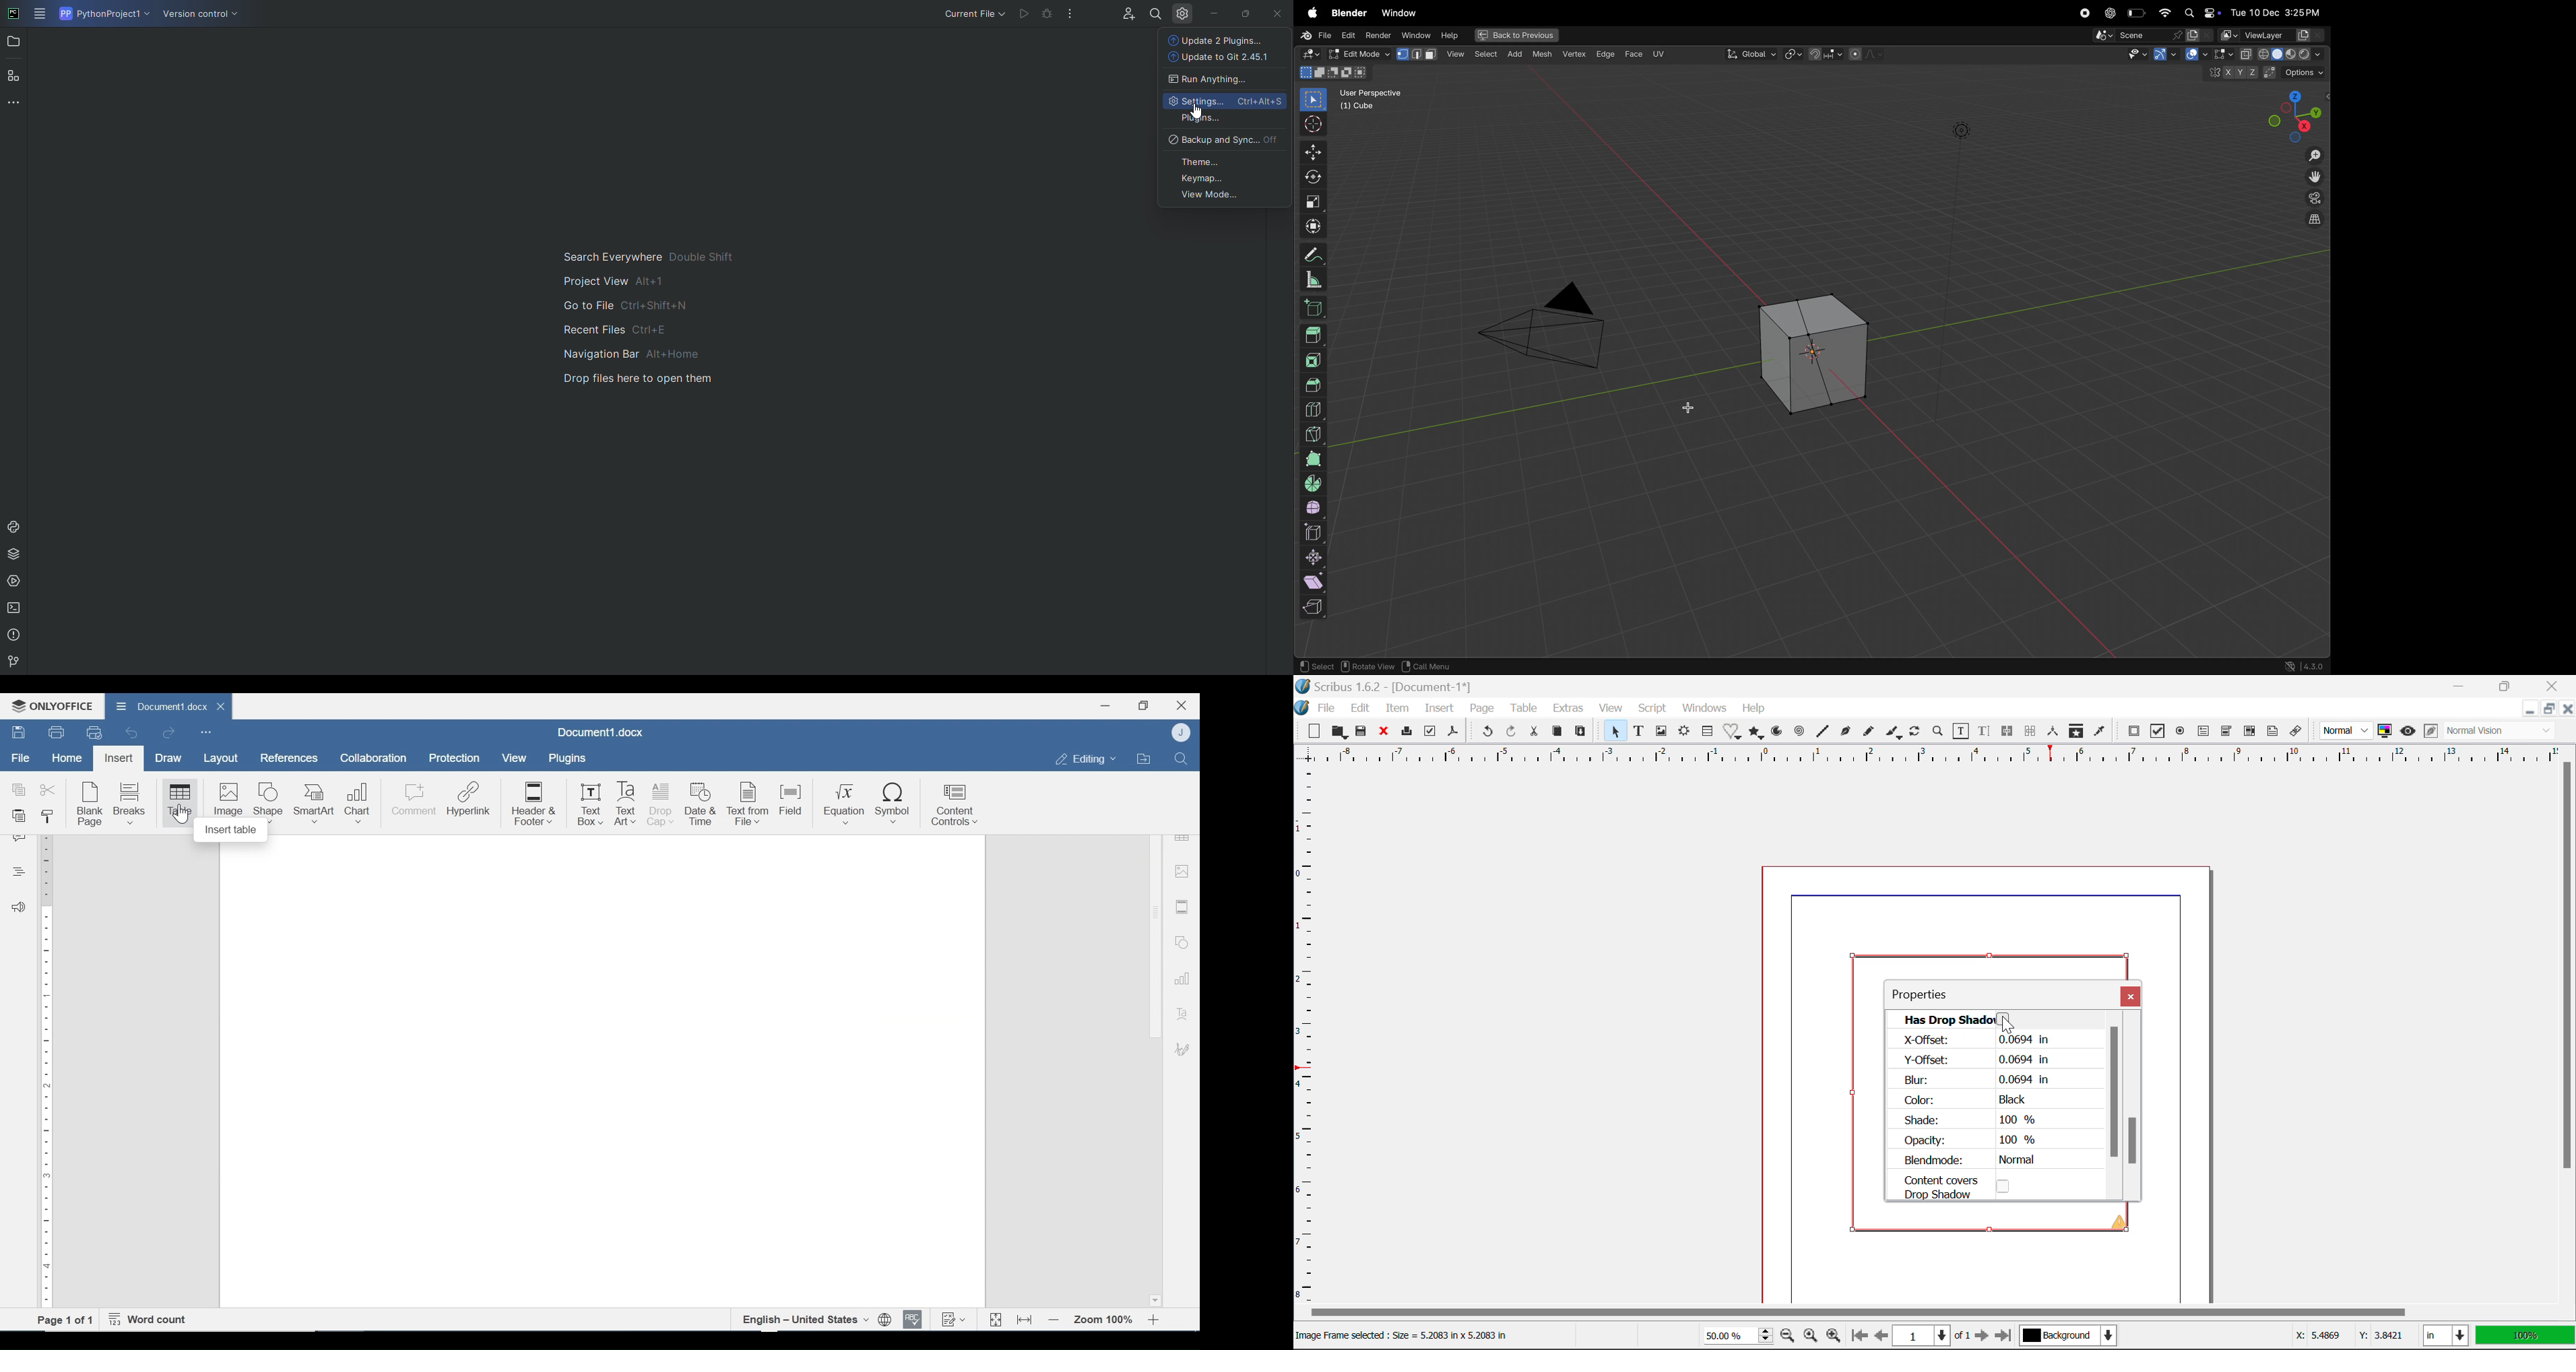 The width and height of the screenshot is (2576, 1372). What do you see at coordinates (15, 660) in the screenshot?
I see `version control` at bounding box center [15, 660].